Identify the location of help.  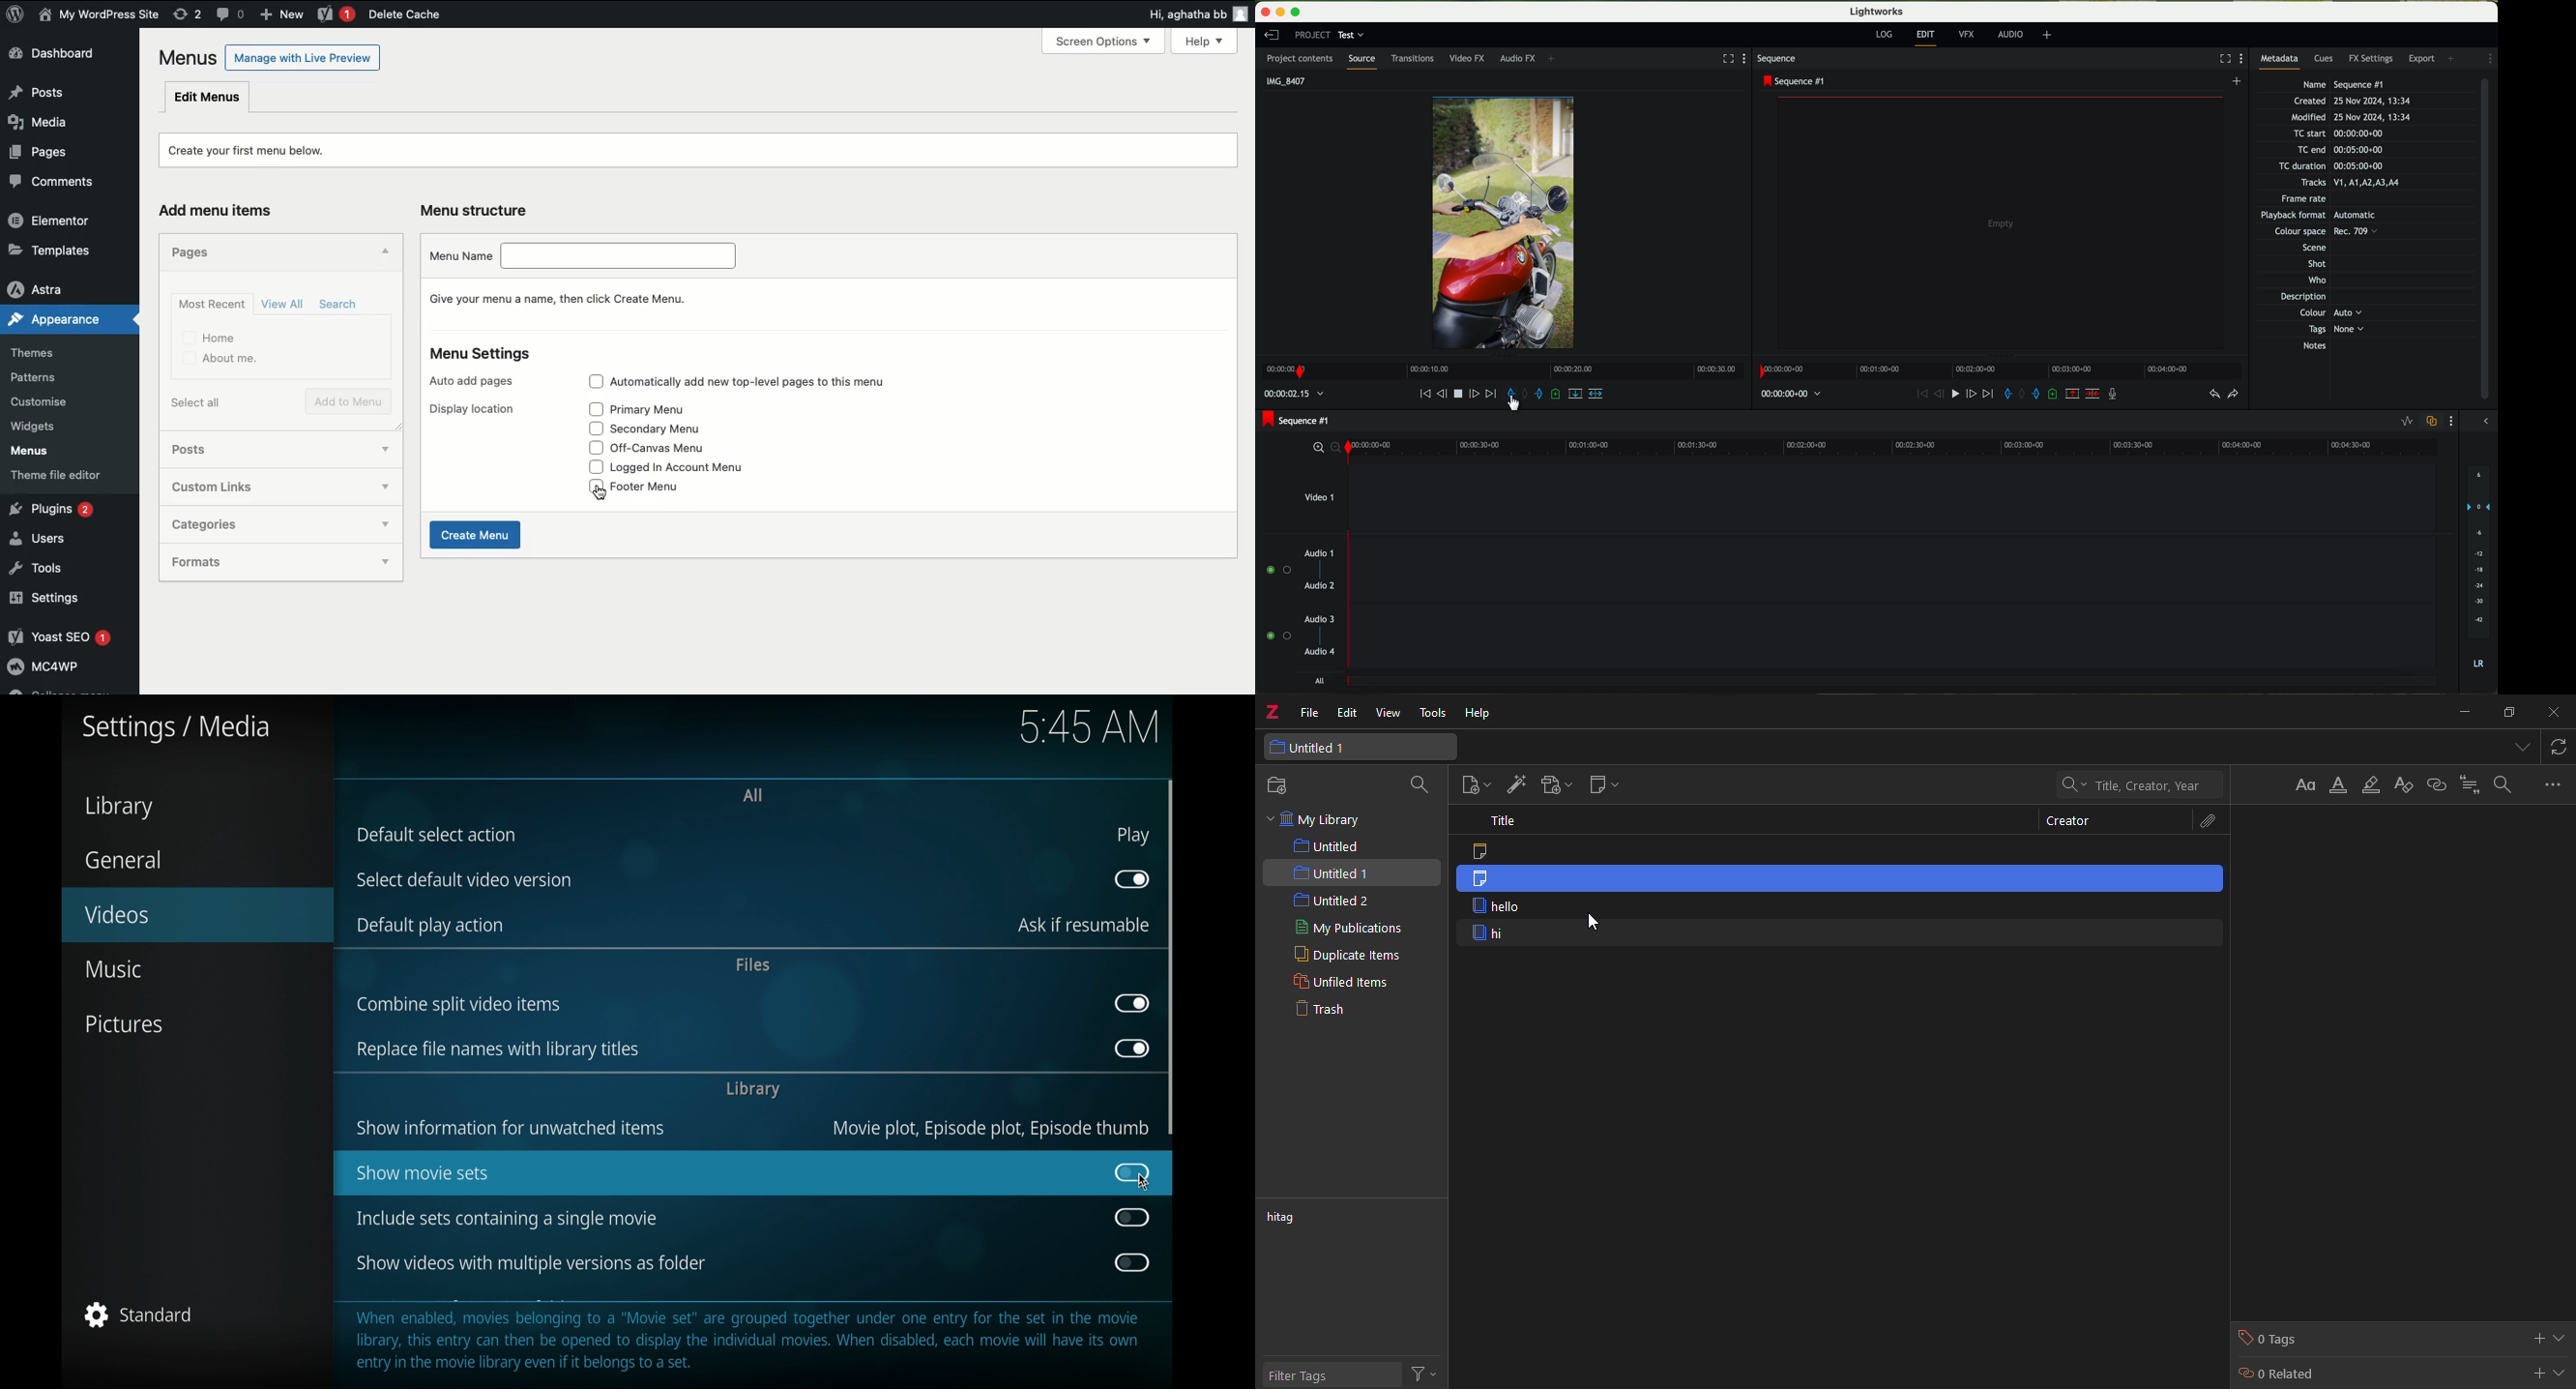
(1481, 714).